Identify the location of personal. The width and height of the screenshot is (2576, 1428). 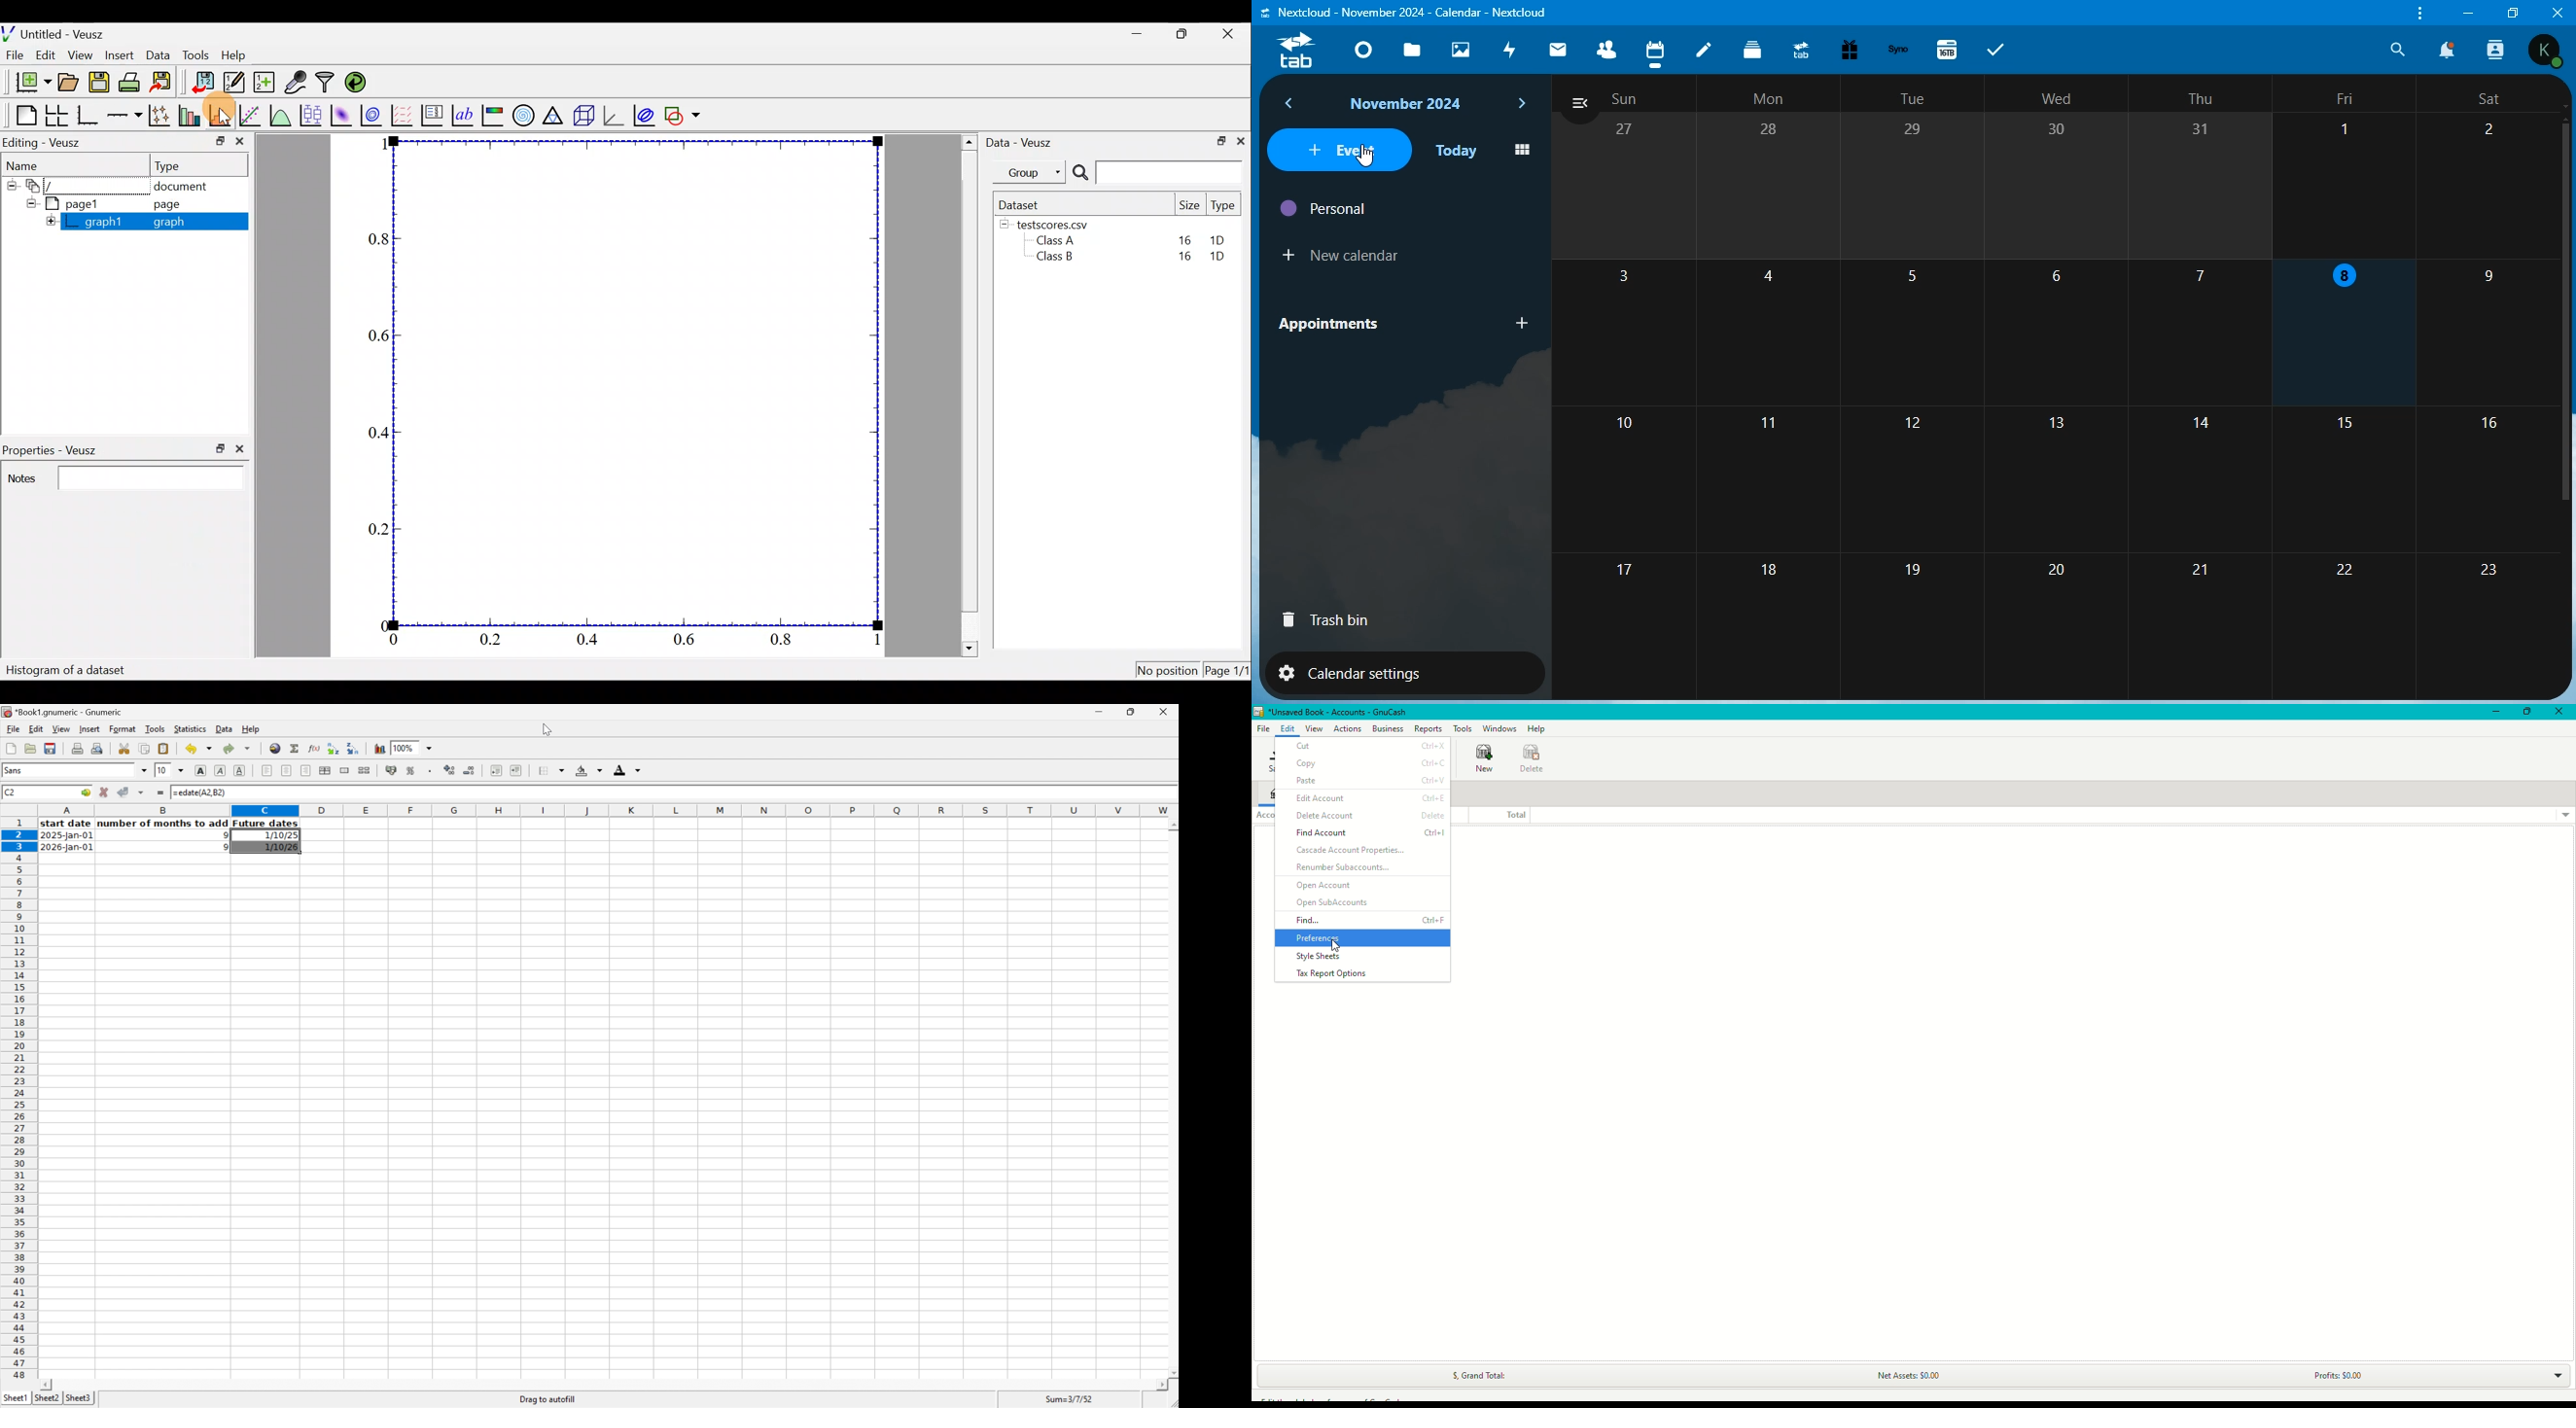
(1327, 208).